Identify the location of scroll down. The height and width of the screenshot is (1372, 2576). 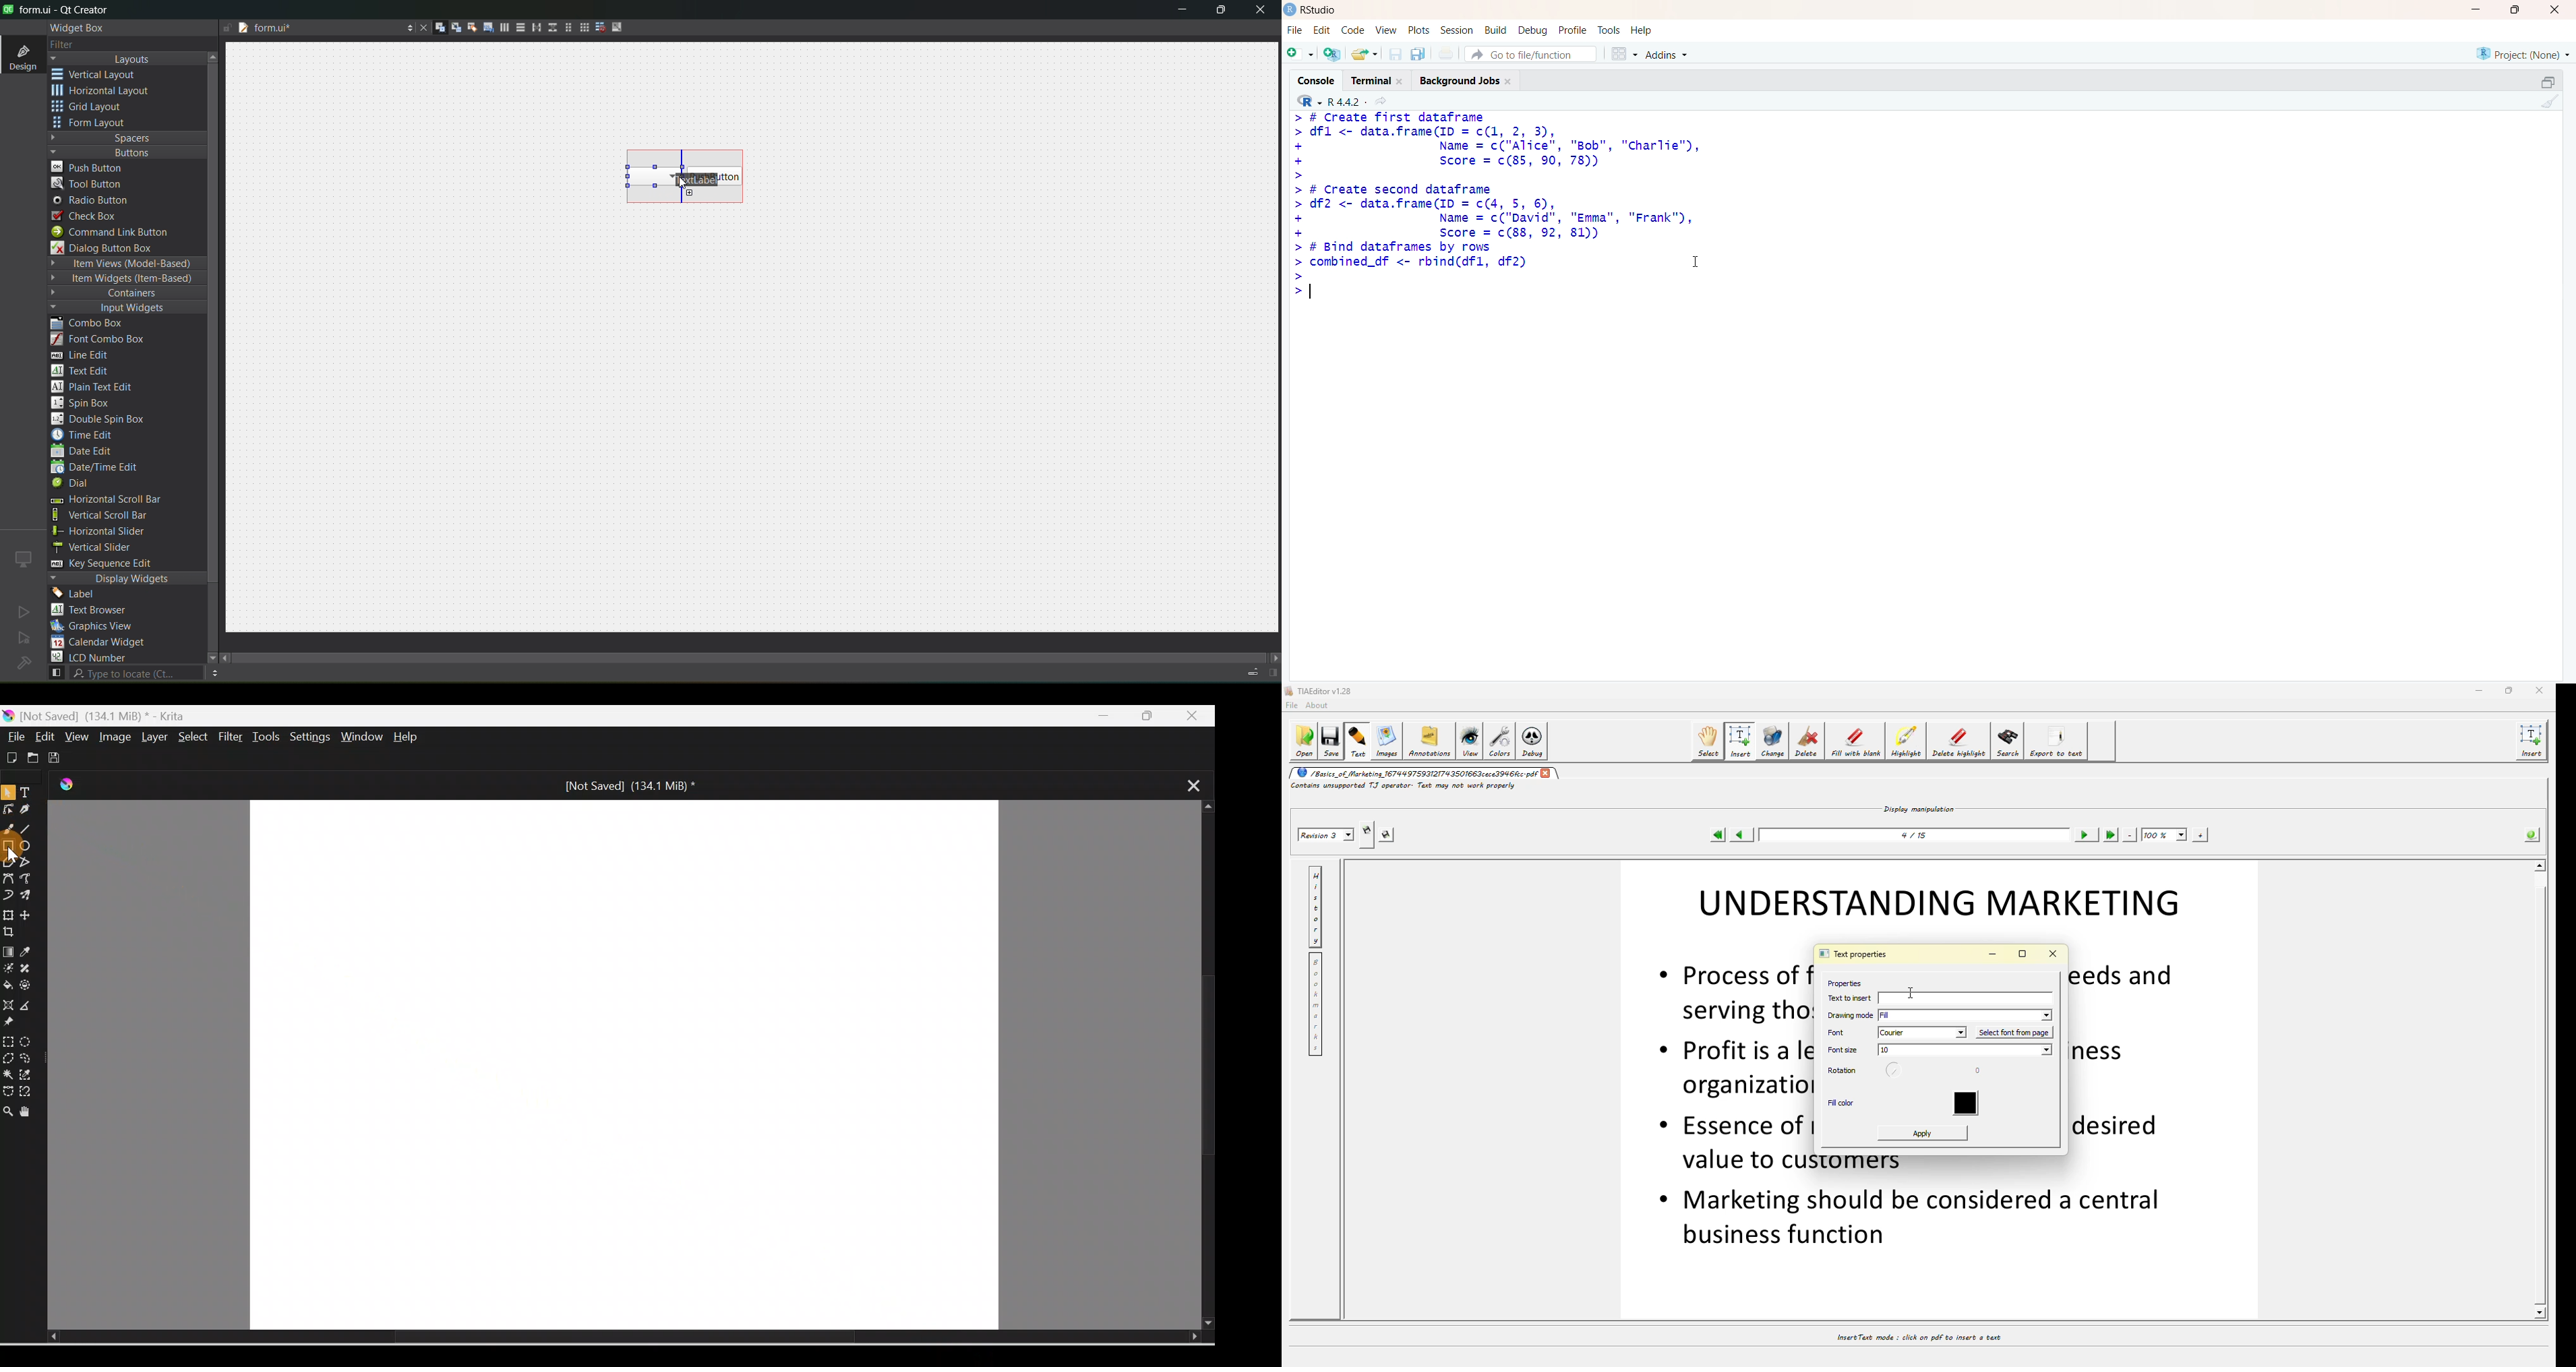
(2539, 1312).